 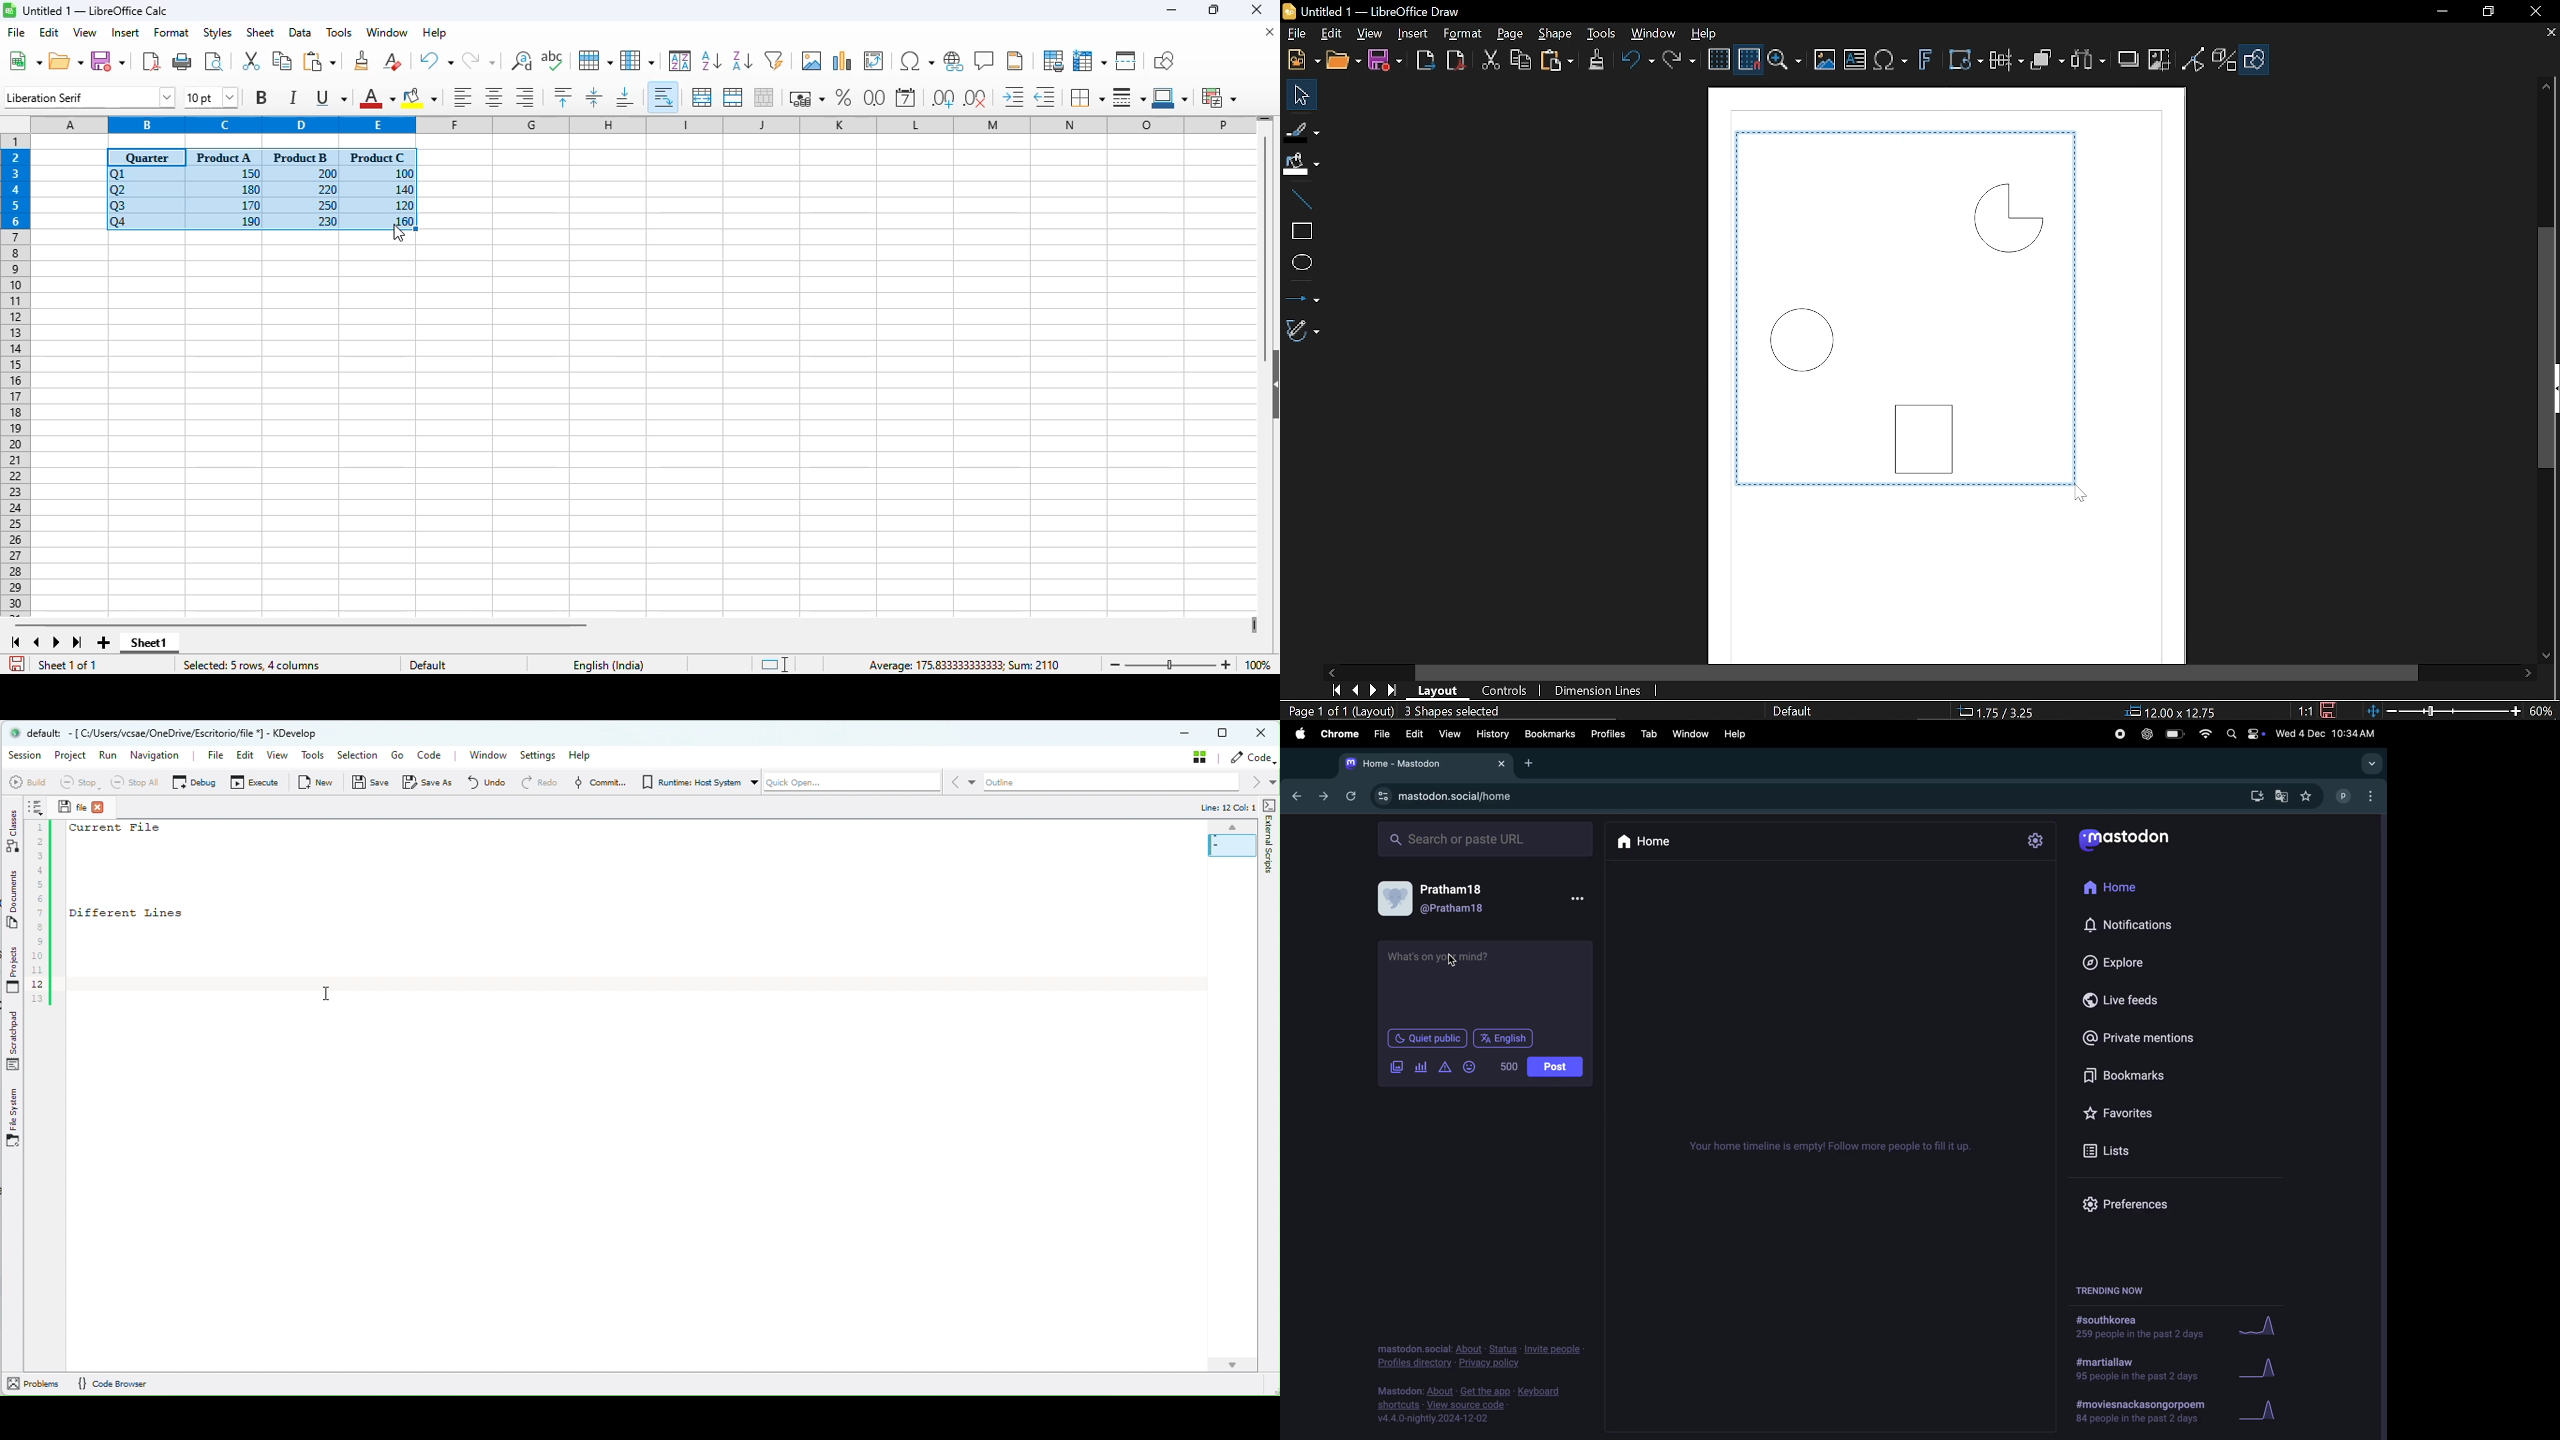 What do you see at coordinates (562, 97) in the screenshot?
I see `align top` at bounding box center [562, 97].